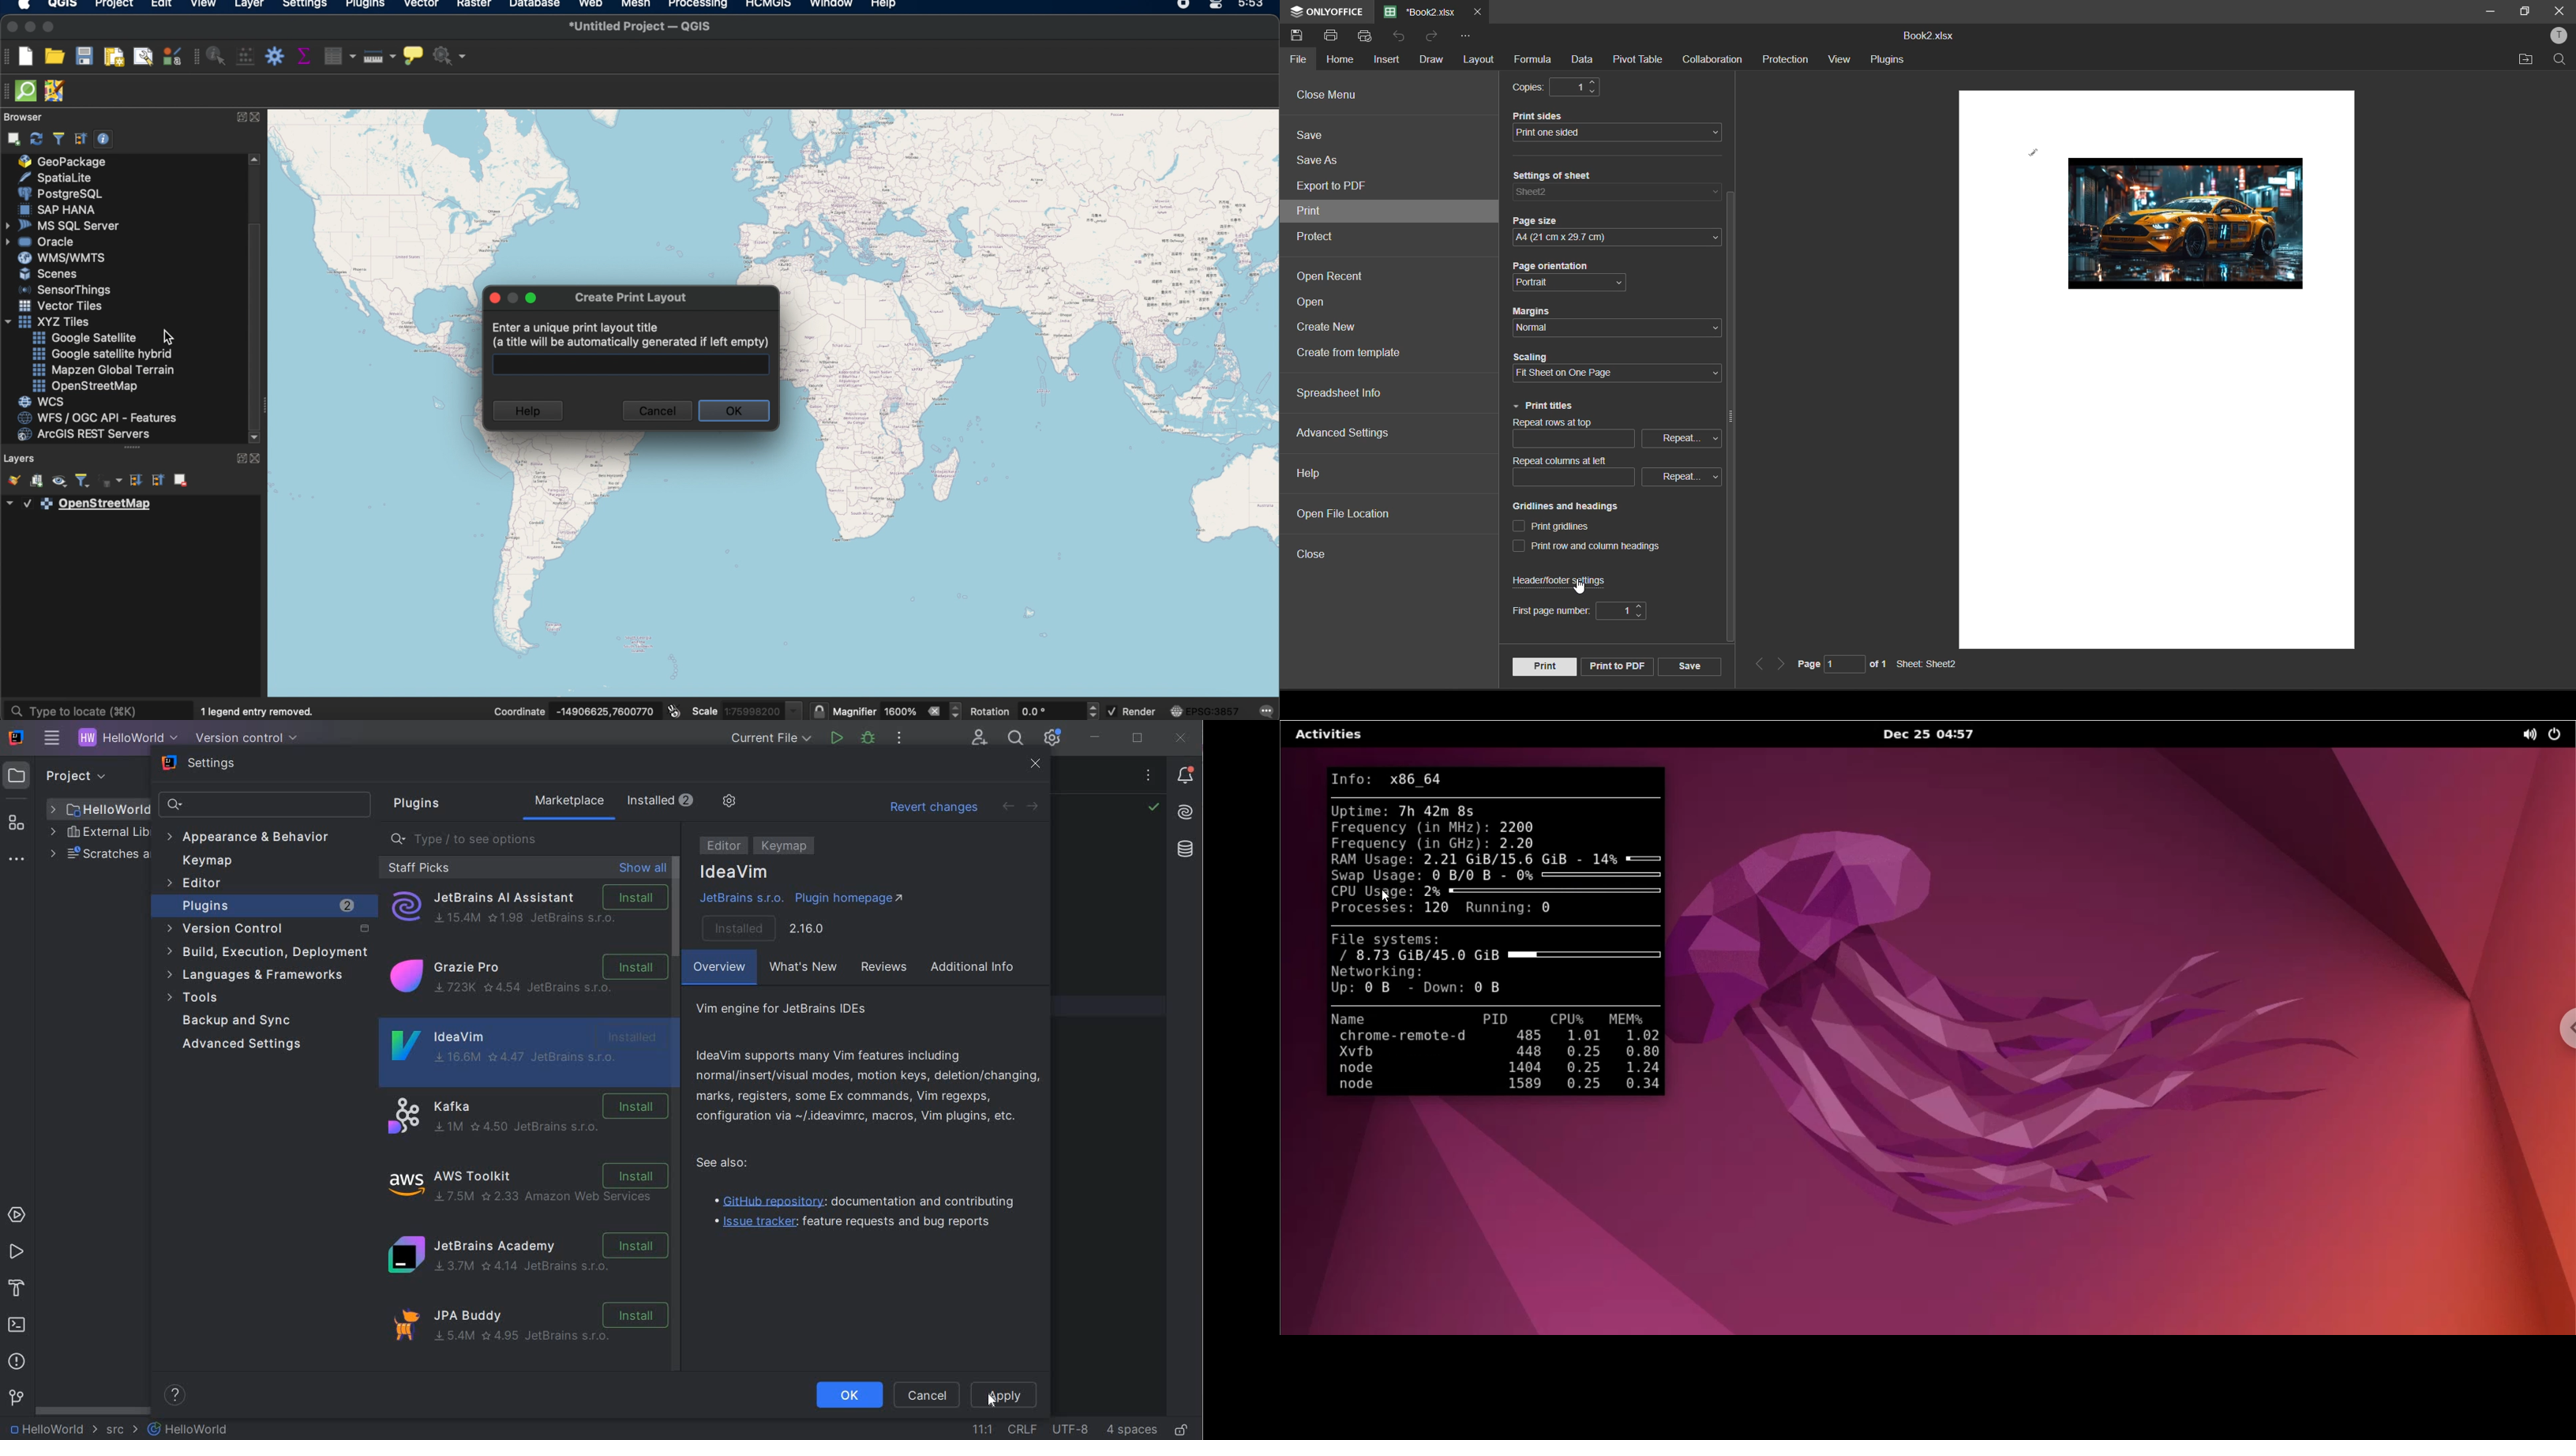 The height and width of the screenshot is (1456, 2576). I want to click on rotation, so click(1035, 709).